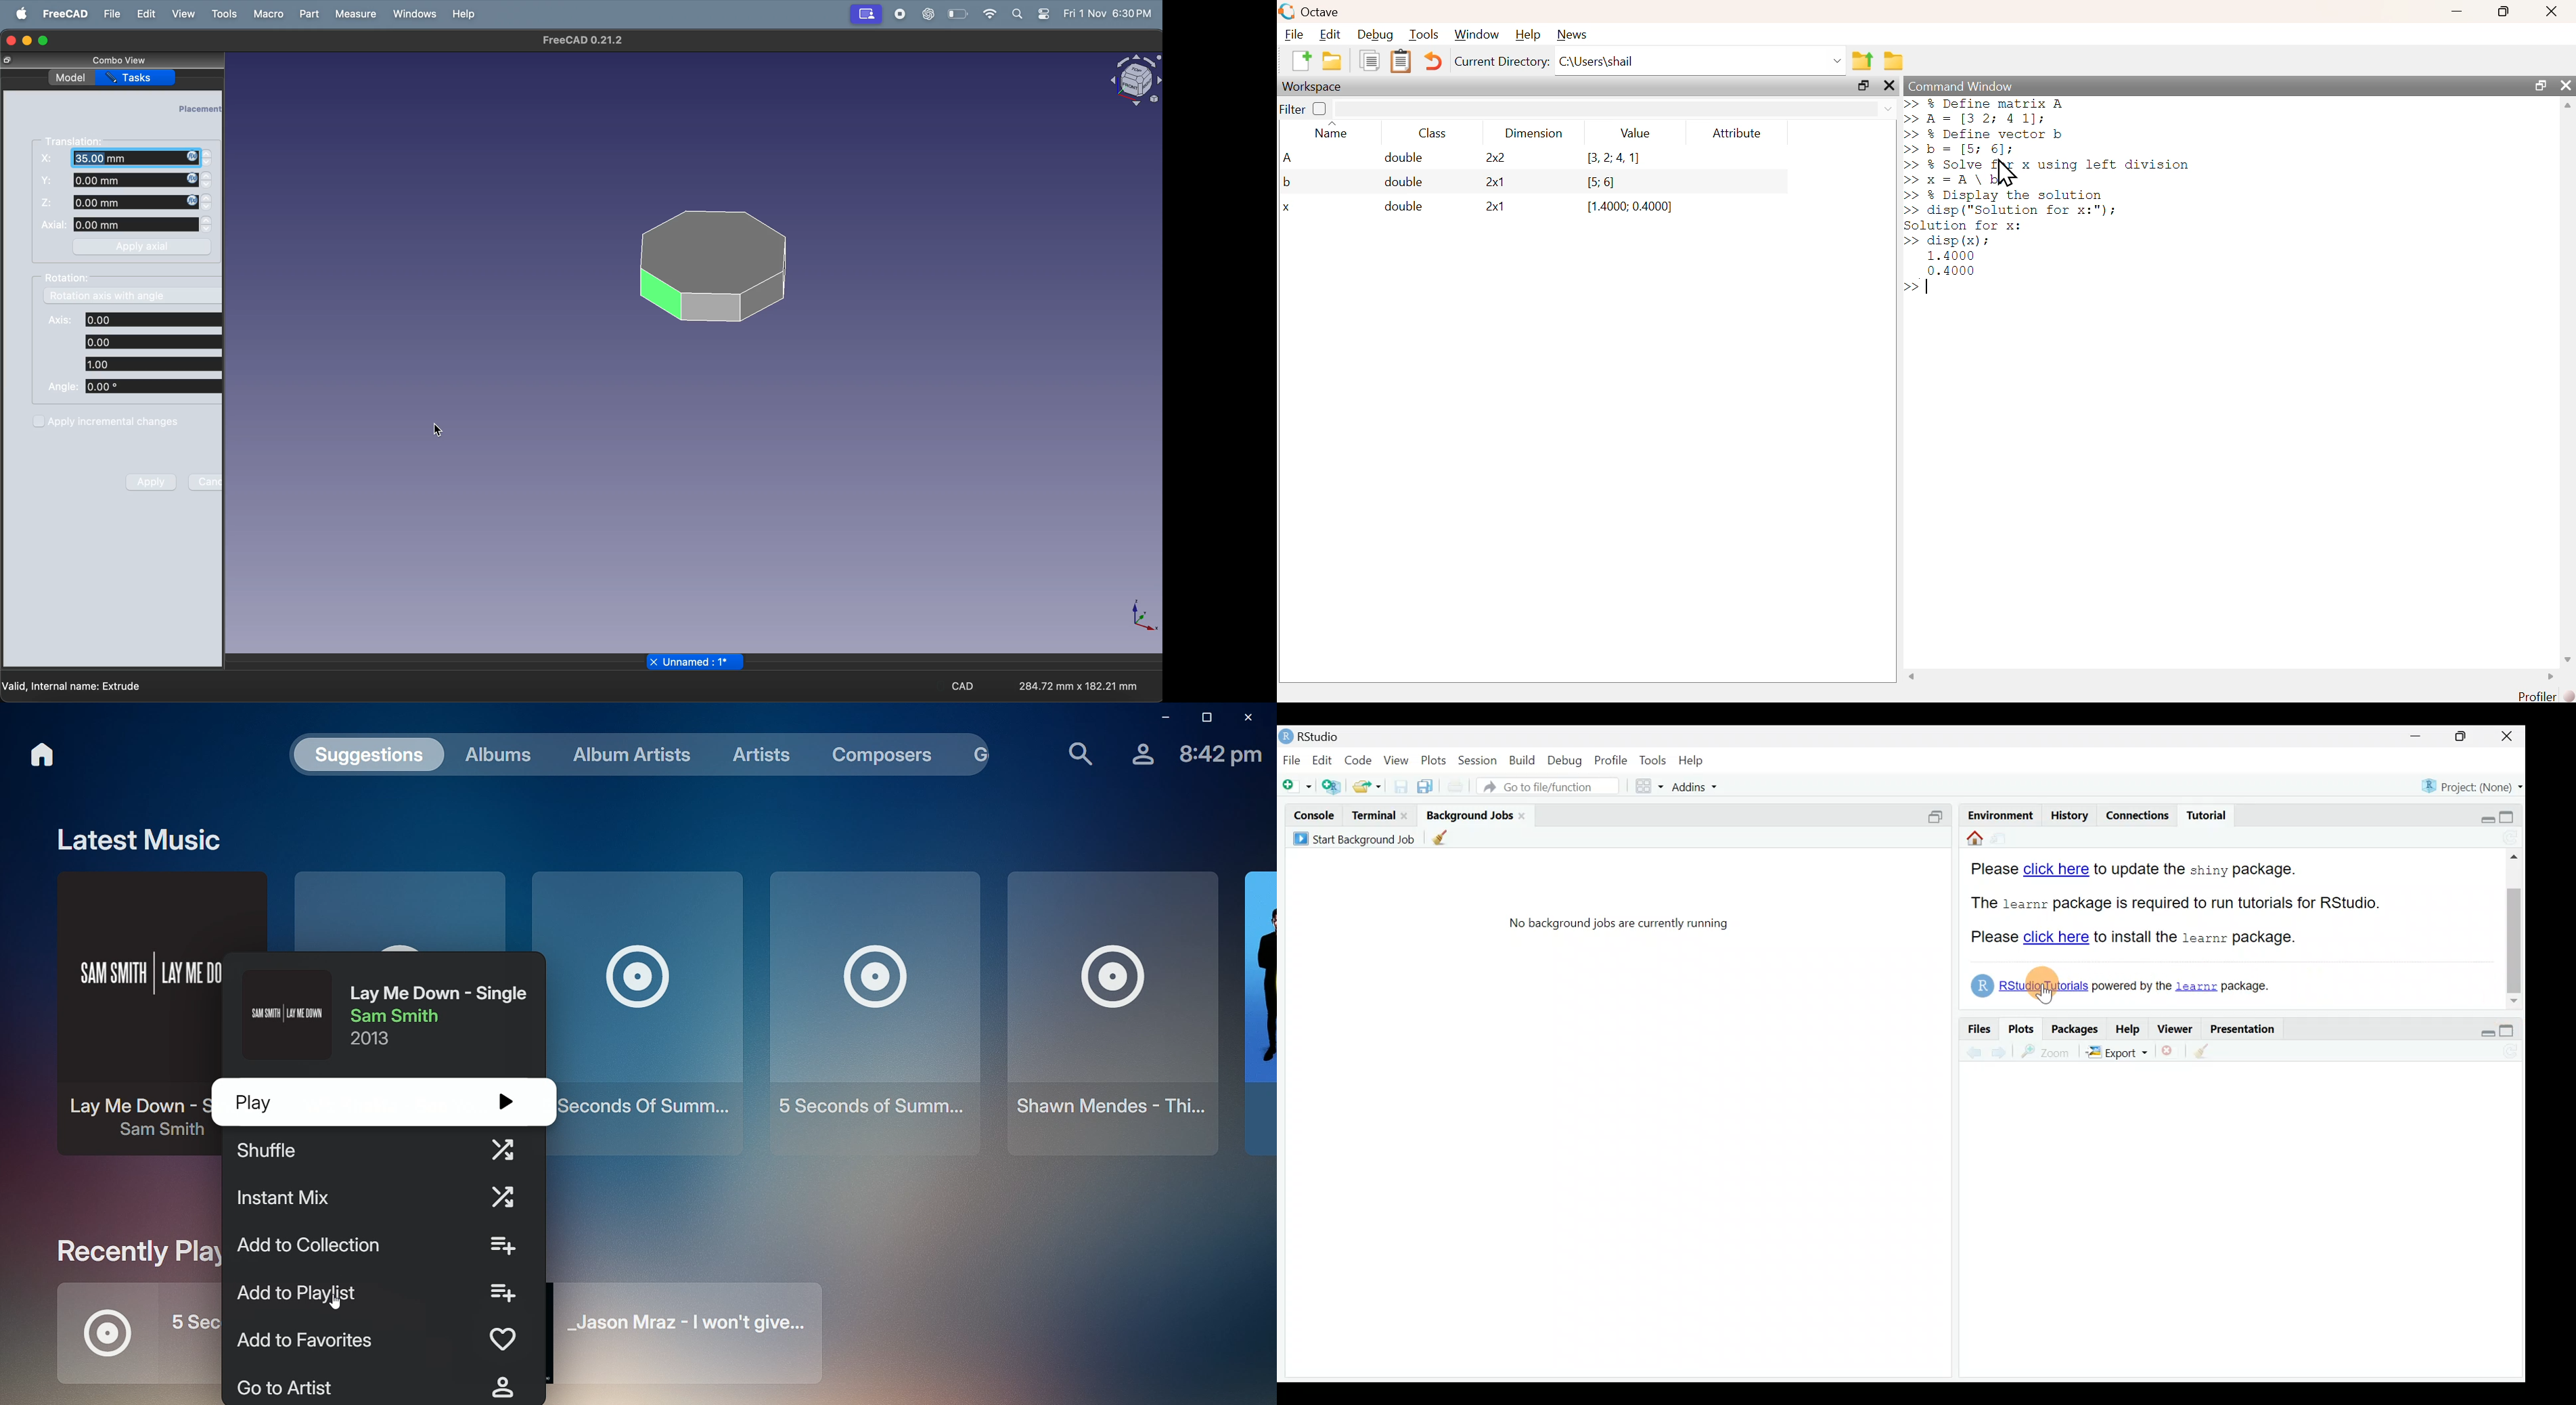  Describe the element at coordinates (208, 176) in the screenshot. I see `up` at that location.